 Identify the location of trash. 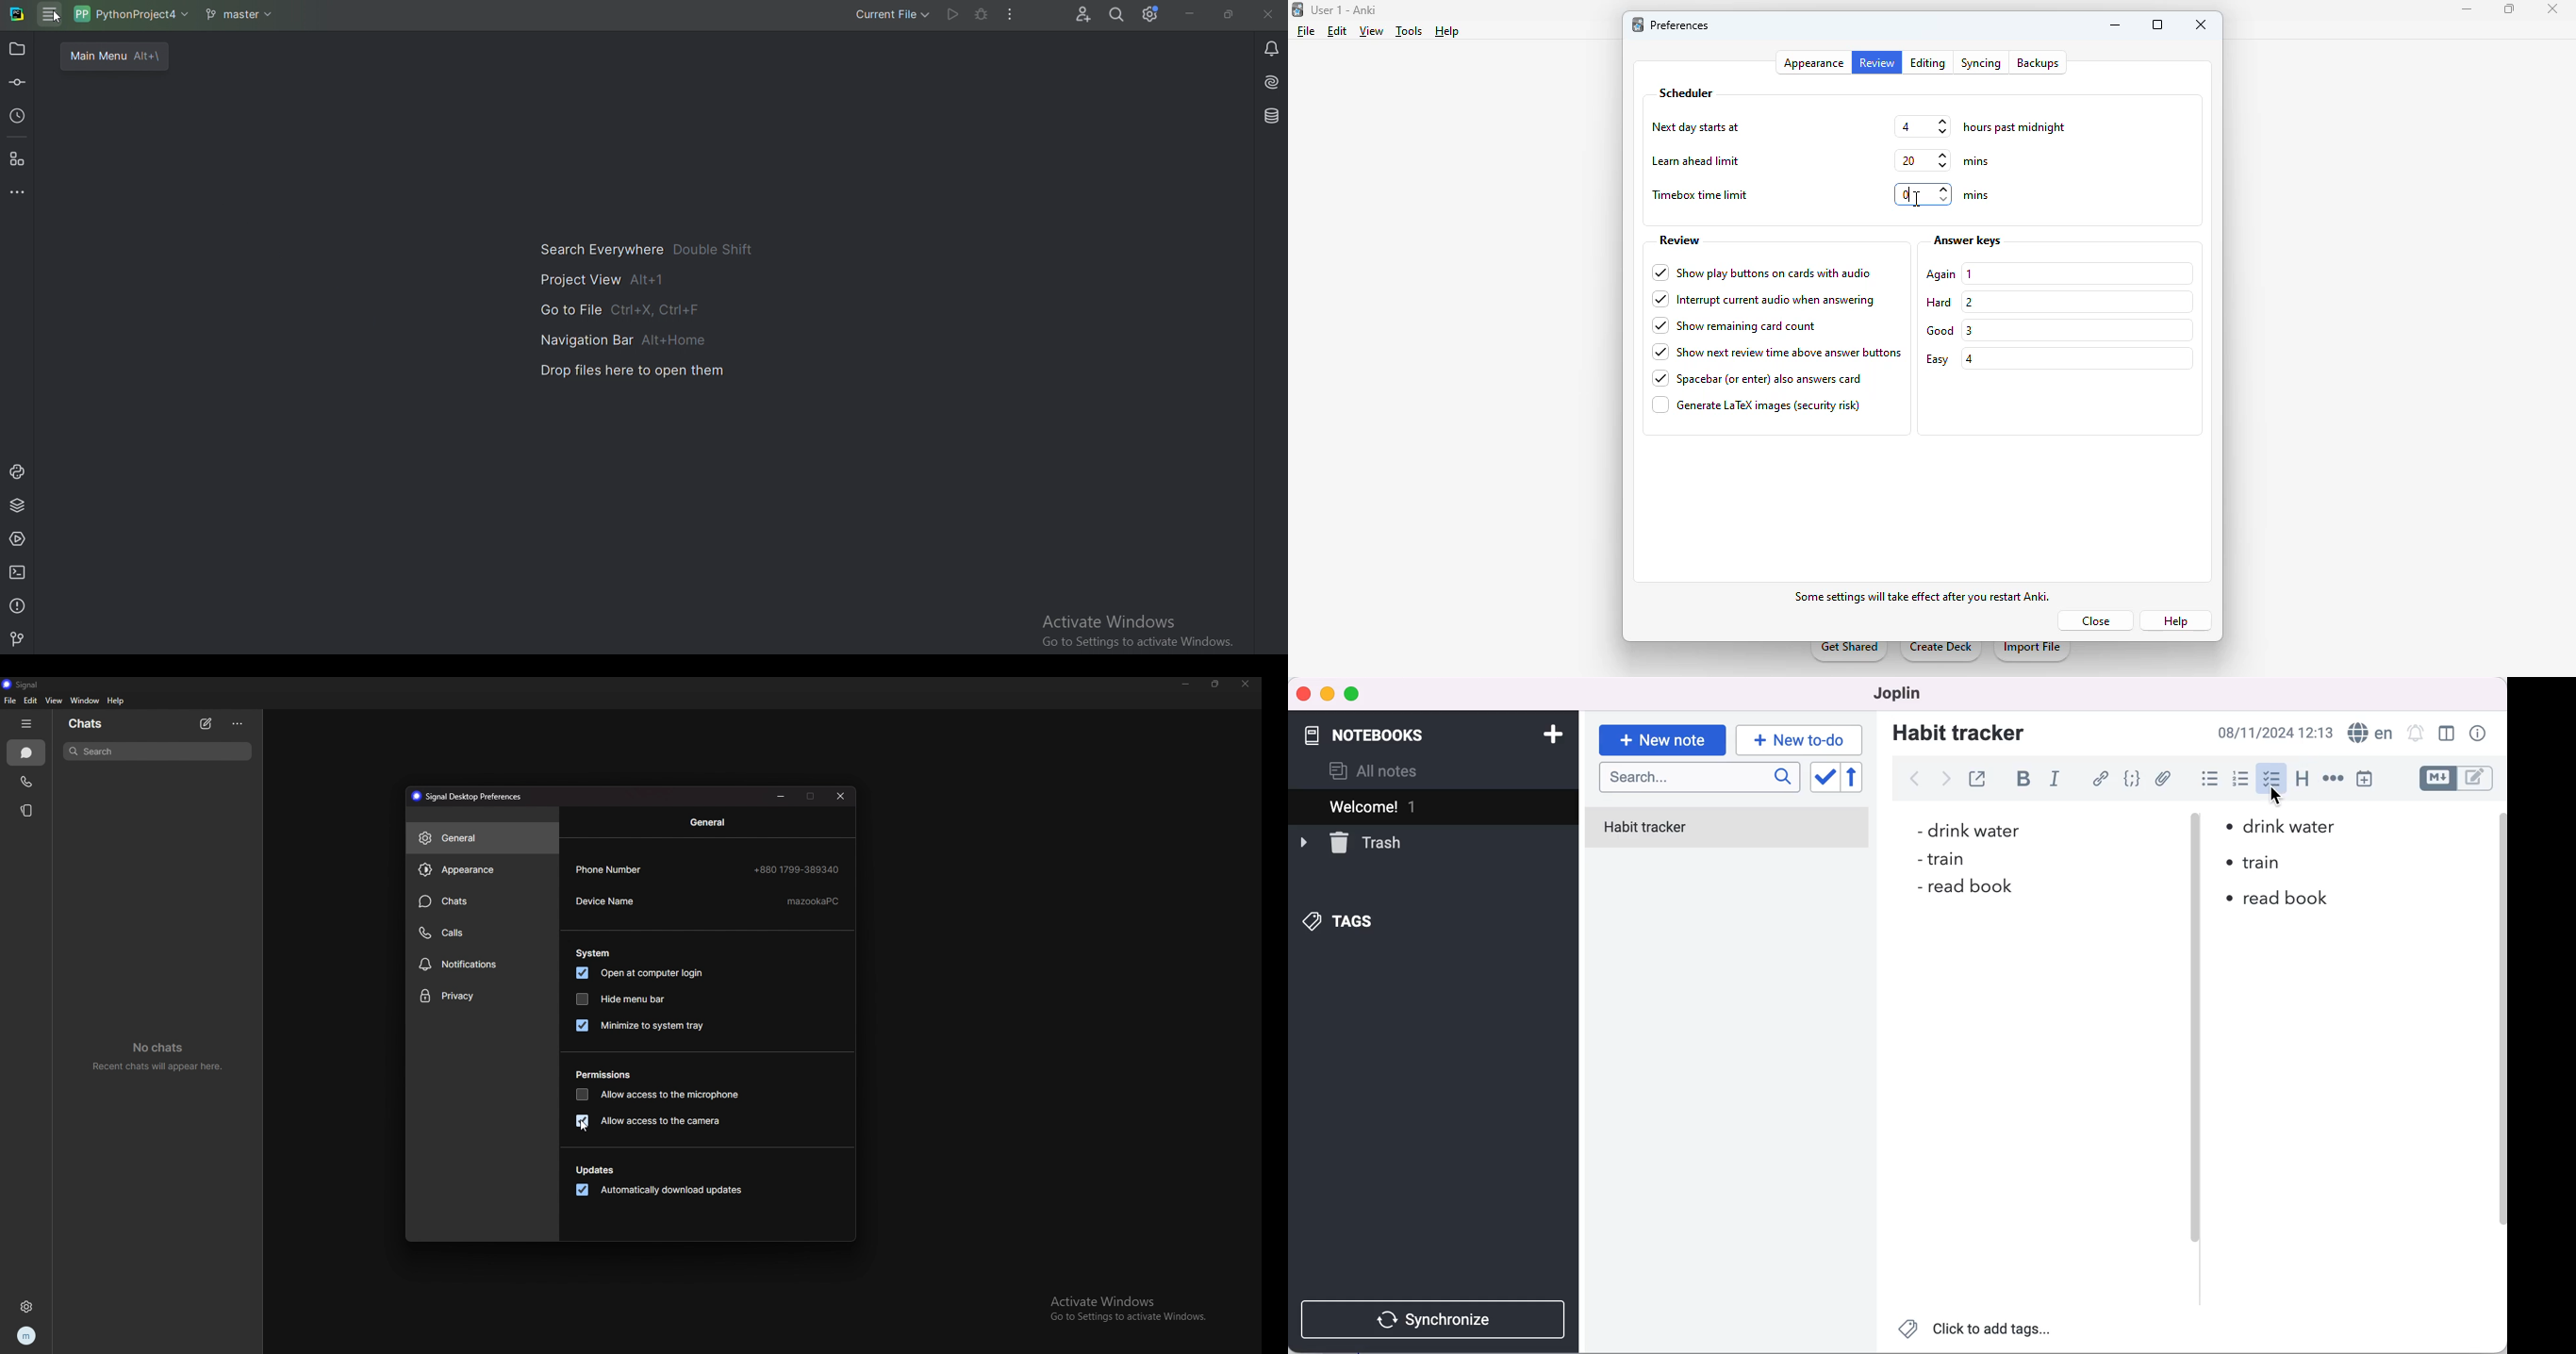
(1351, 841).